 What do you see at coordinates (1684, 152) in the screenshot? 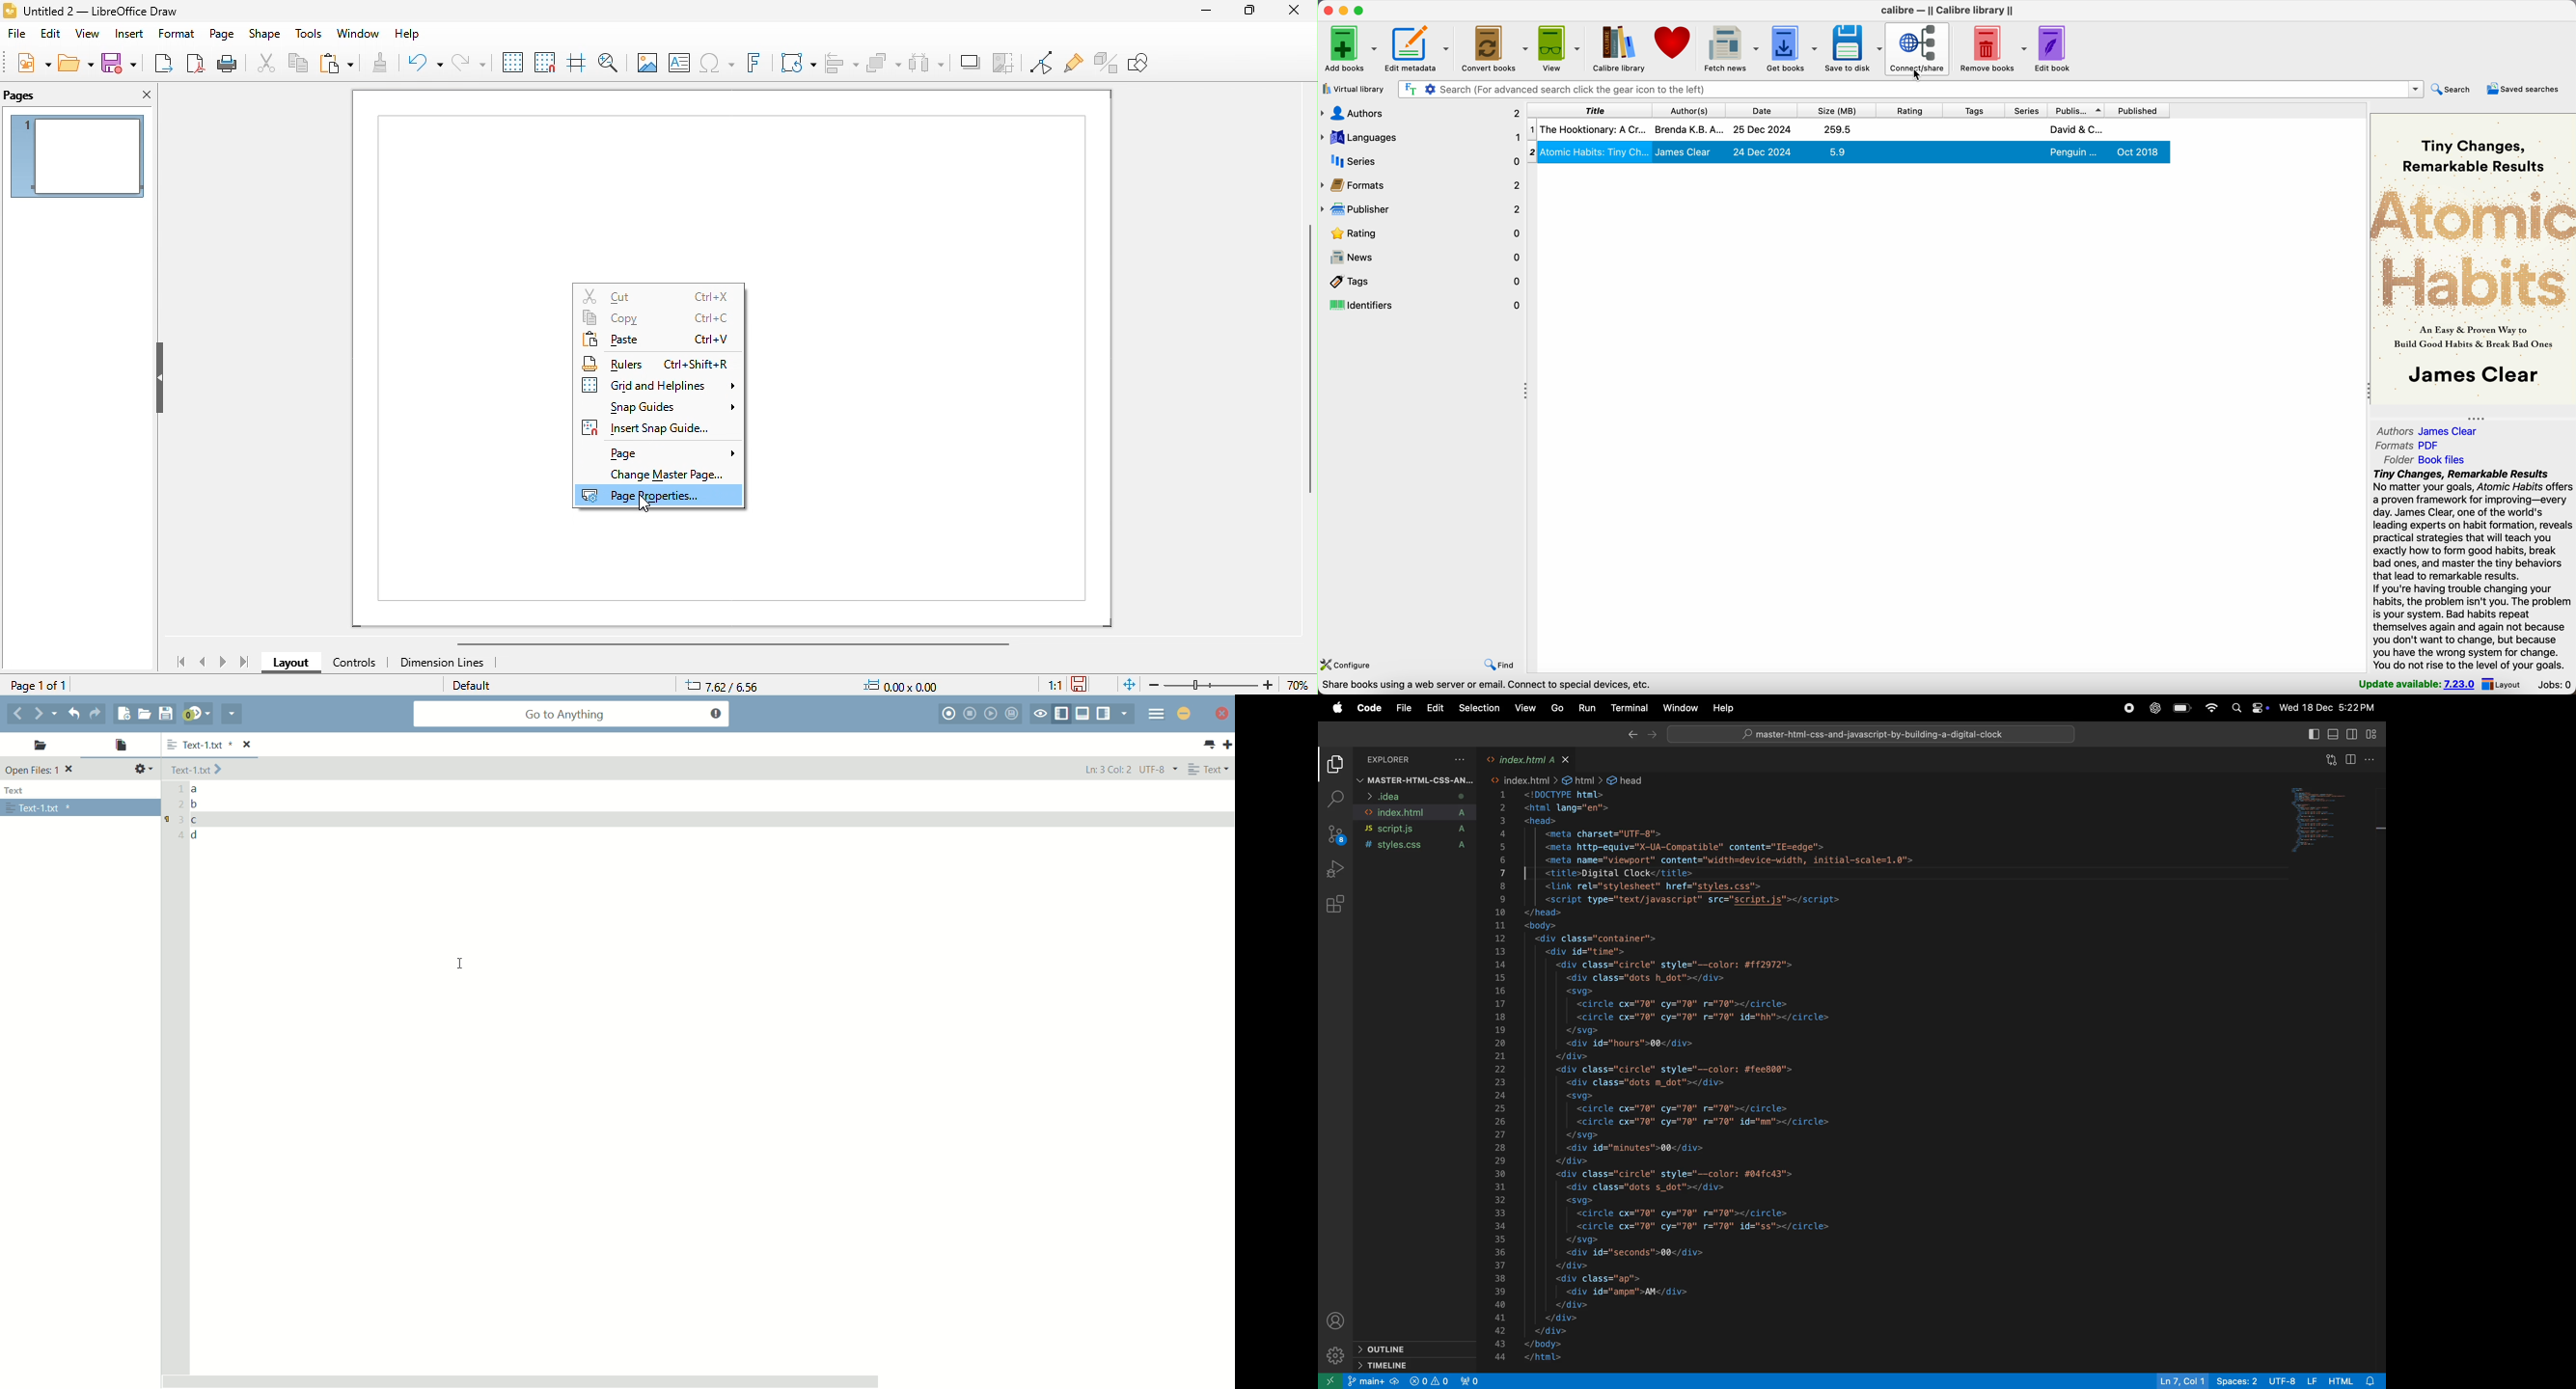
I see `James Clear` at bounding box center [1684, 152].